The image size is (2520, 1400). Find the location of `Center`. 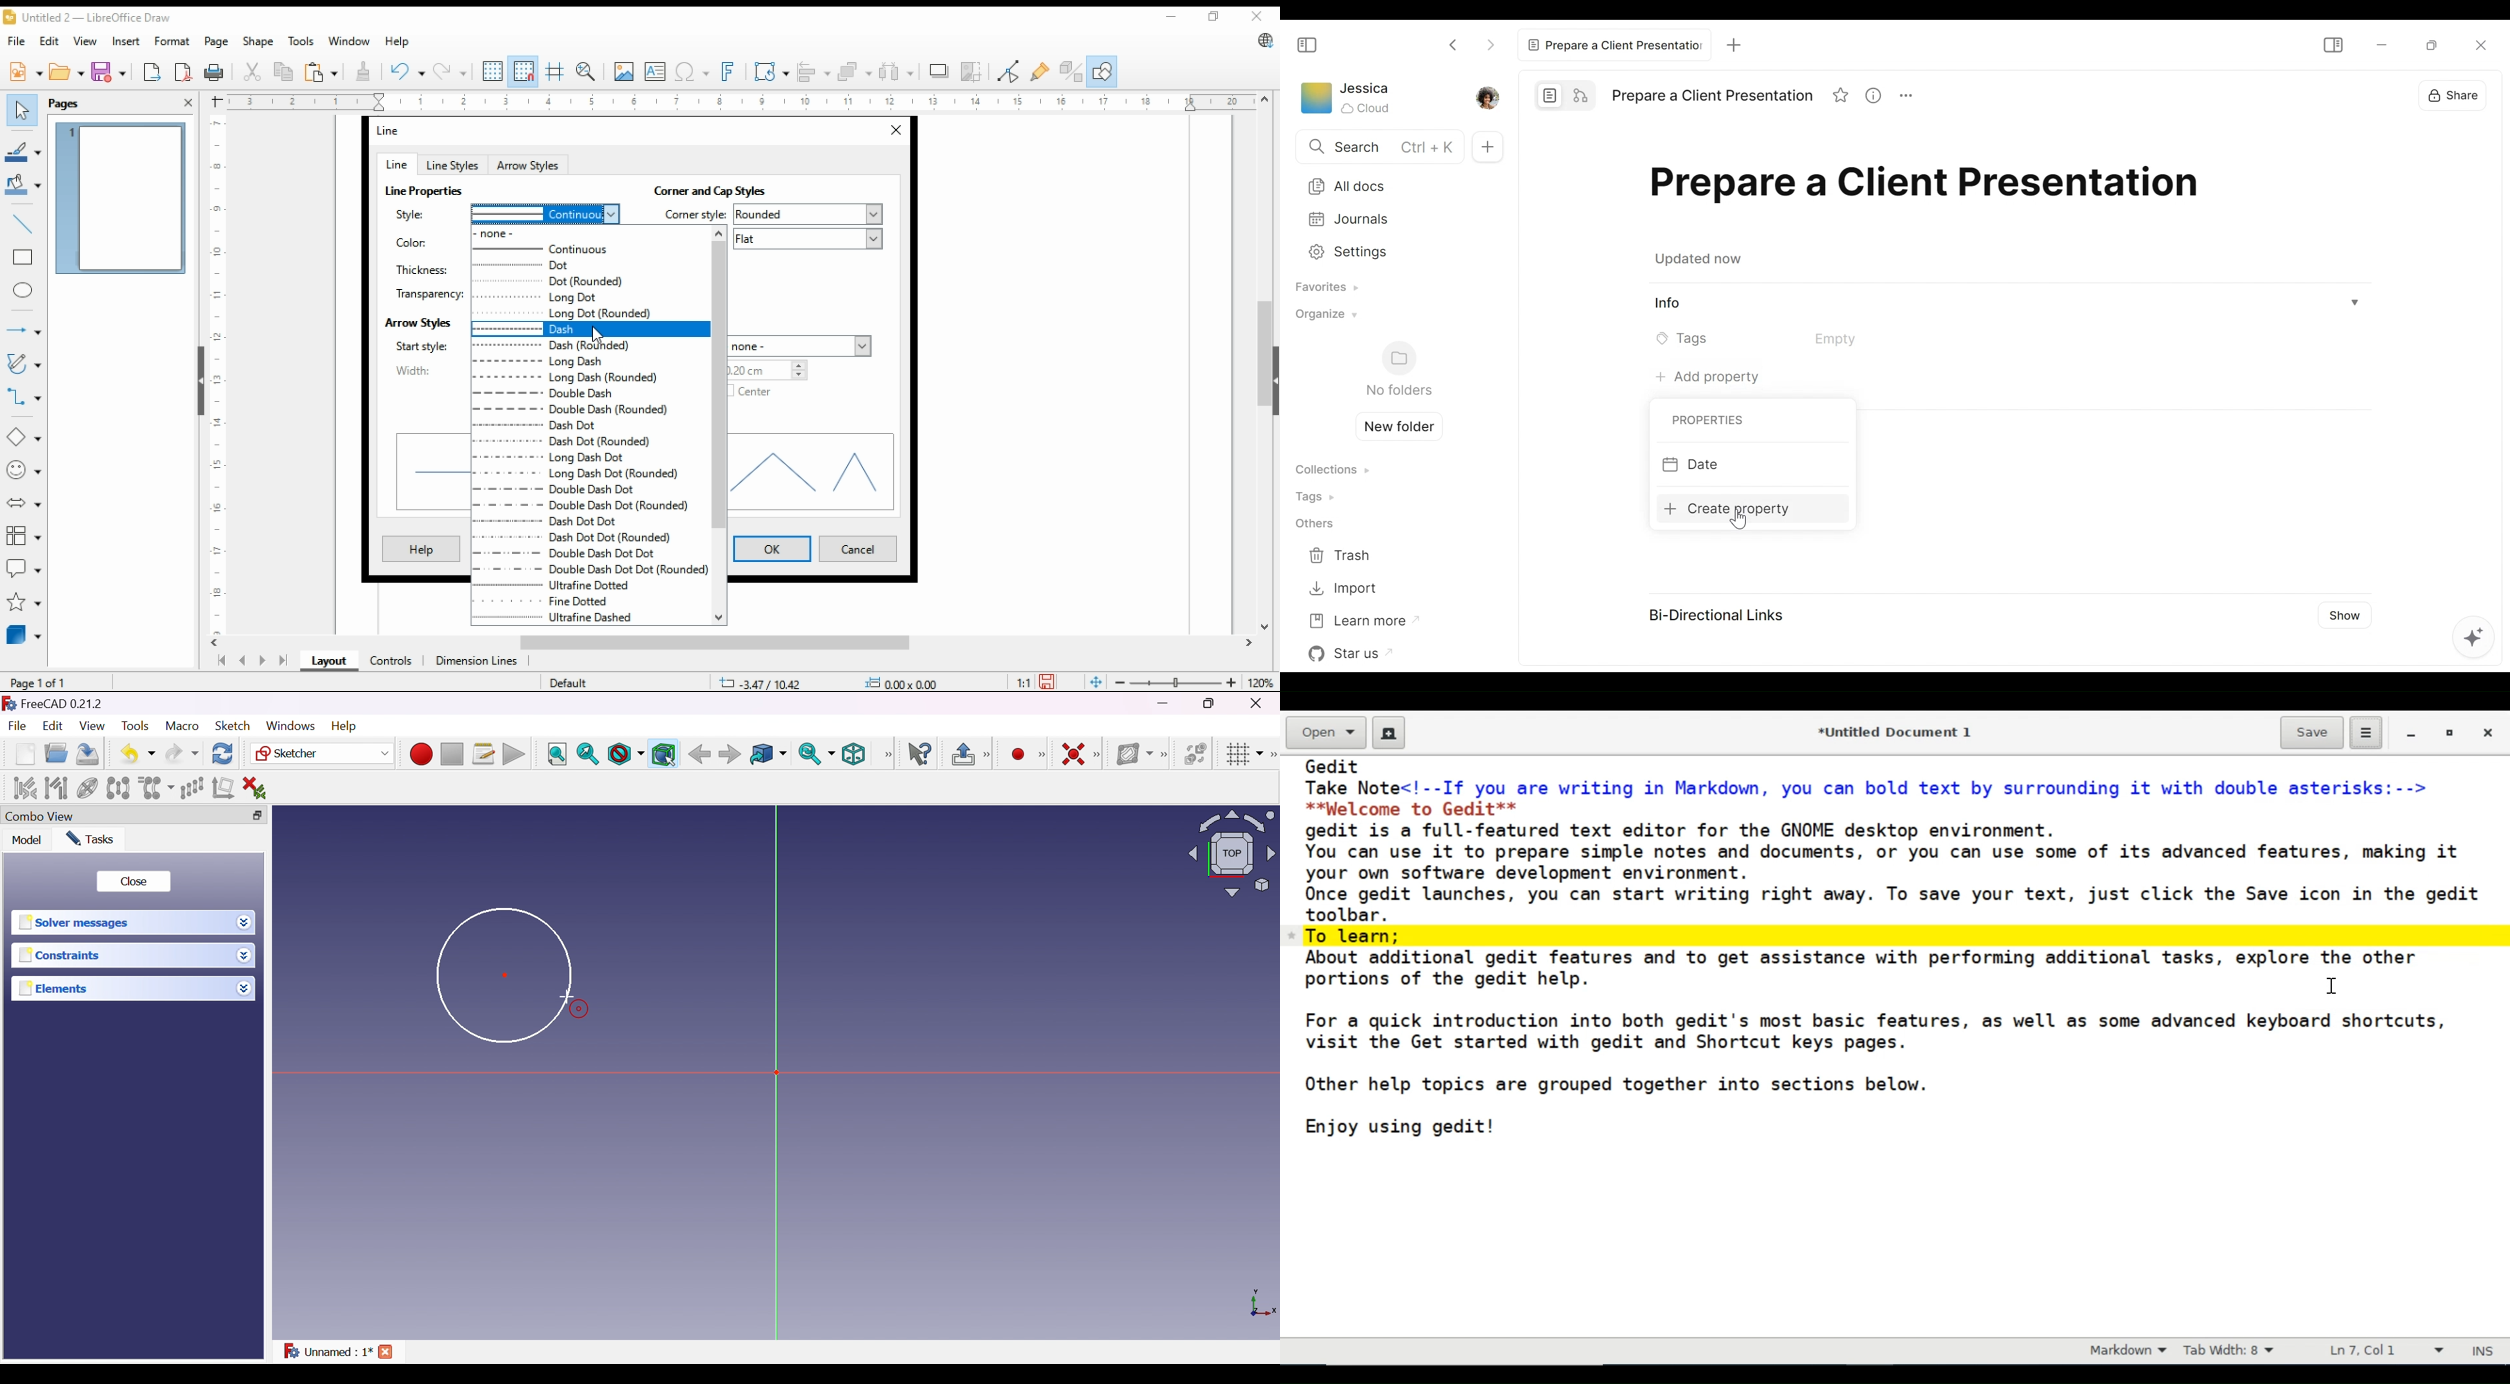

Center is located at coordinates (507, 974).